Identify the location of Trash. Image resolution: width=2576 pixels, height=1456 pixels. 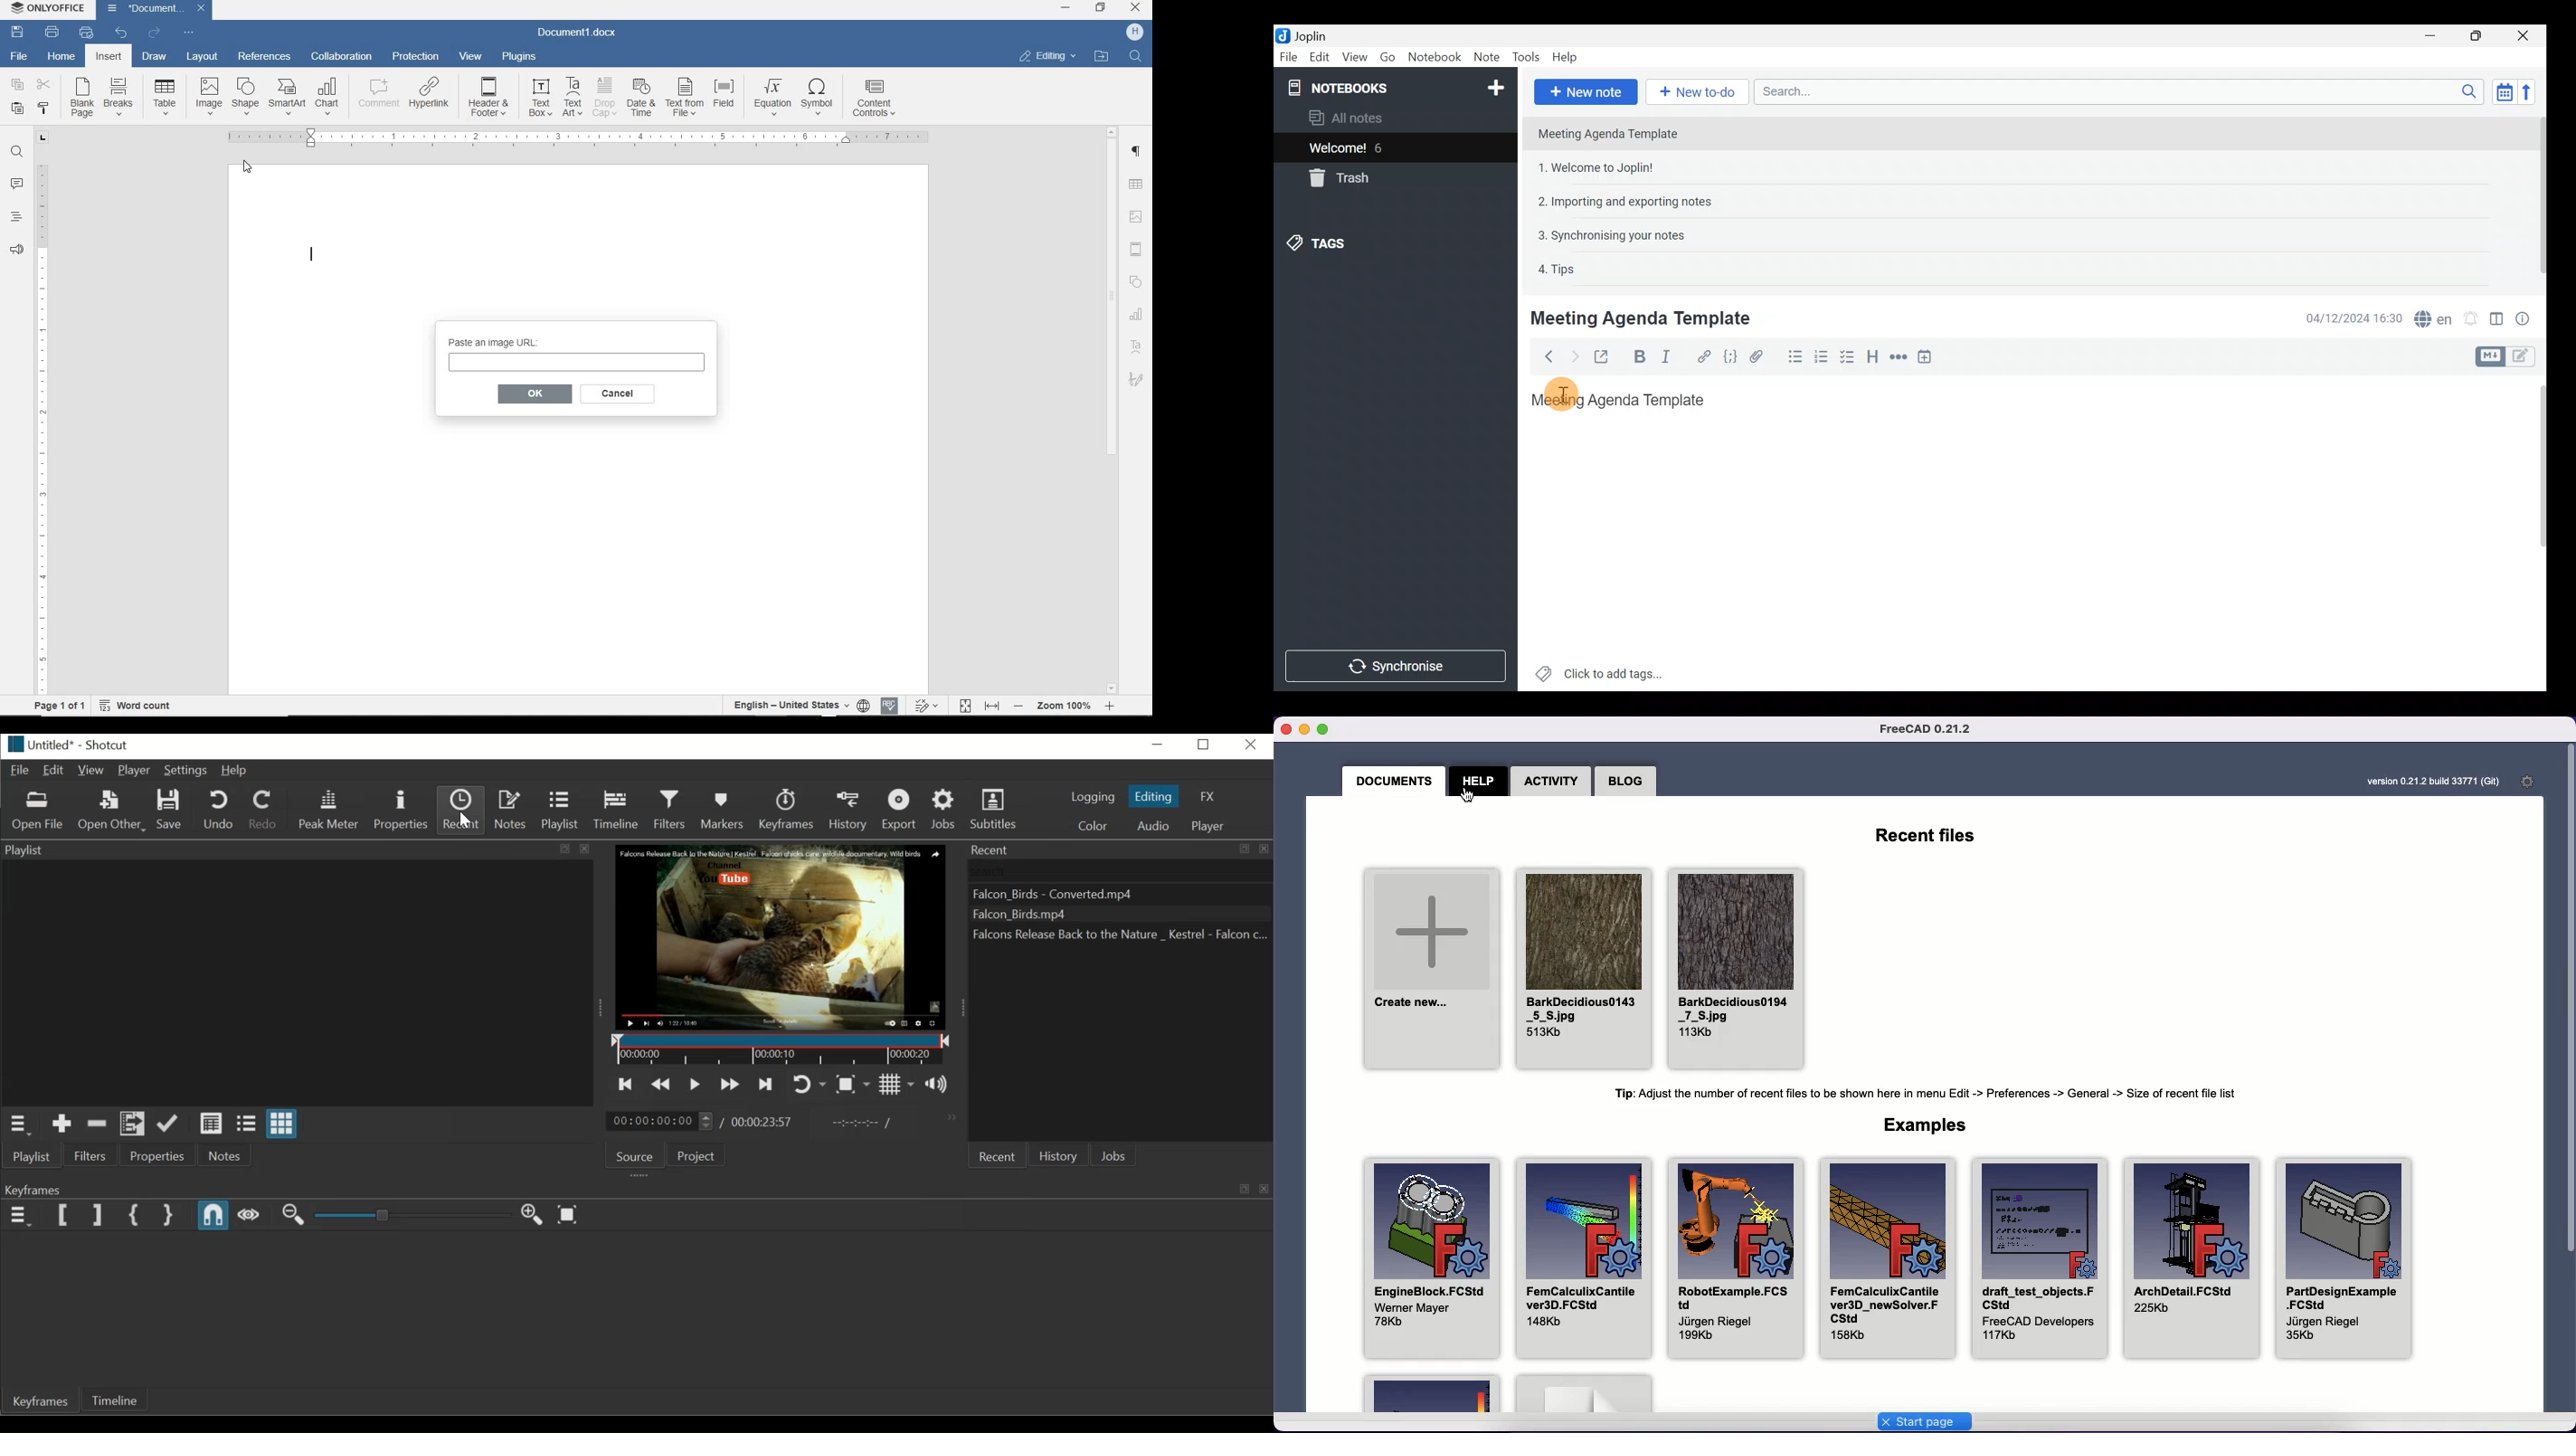
(1337, 178).